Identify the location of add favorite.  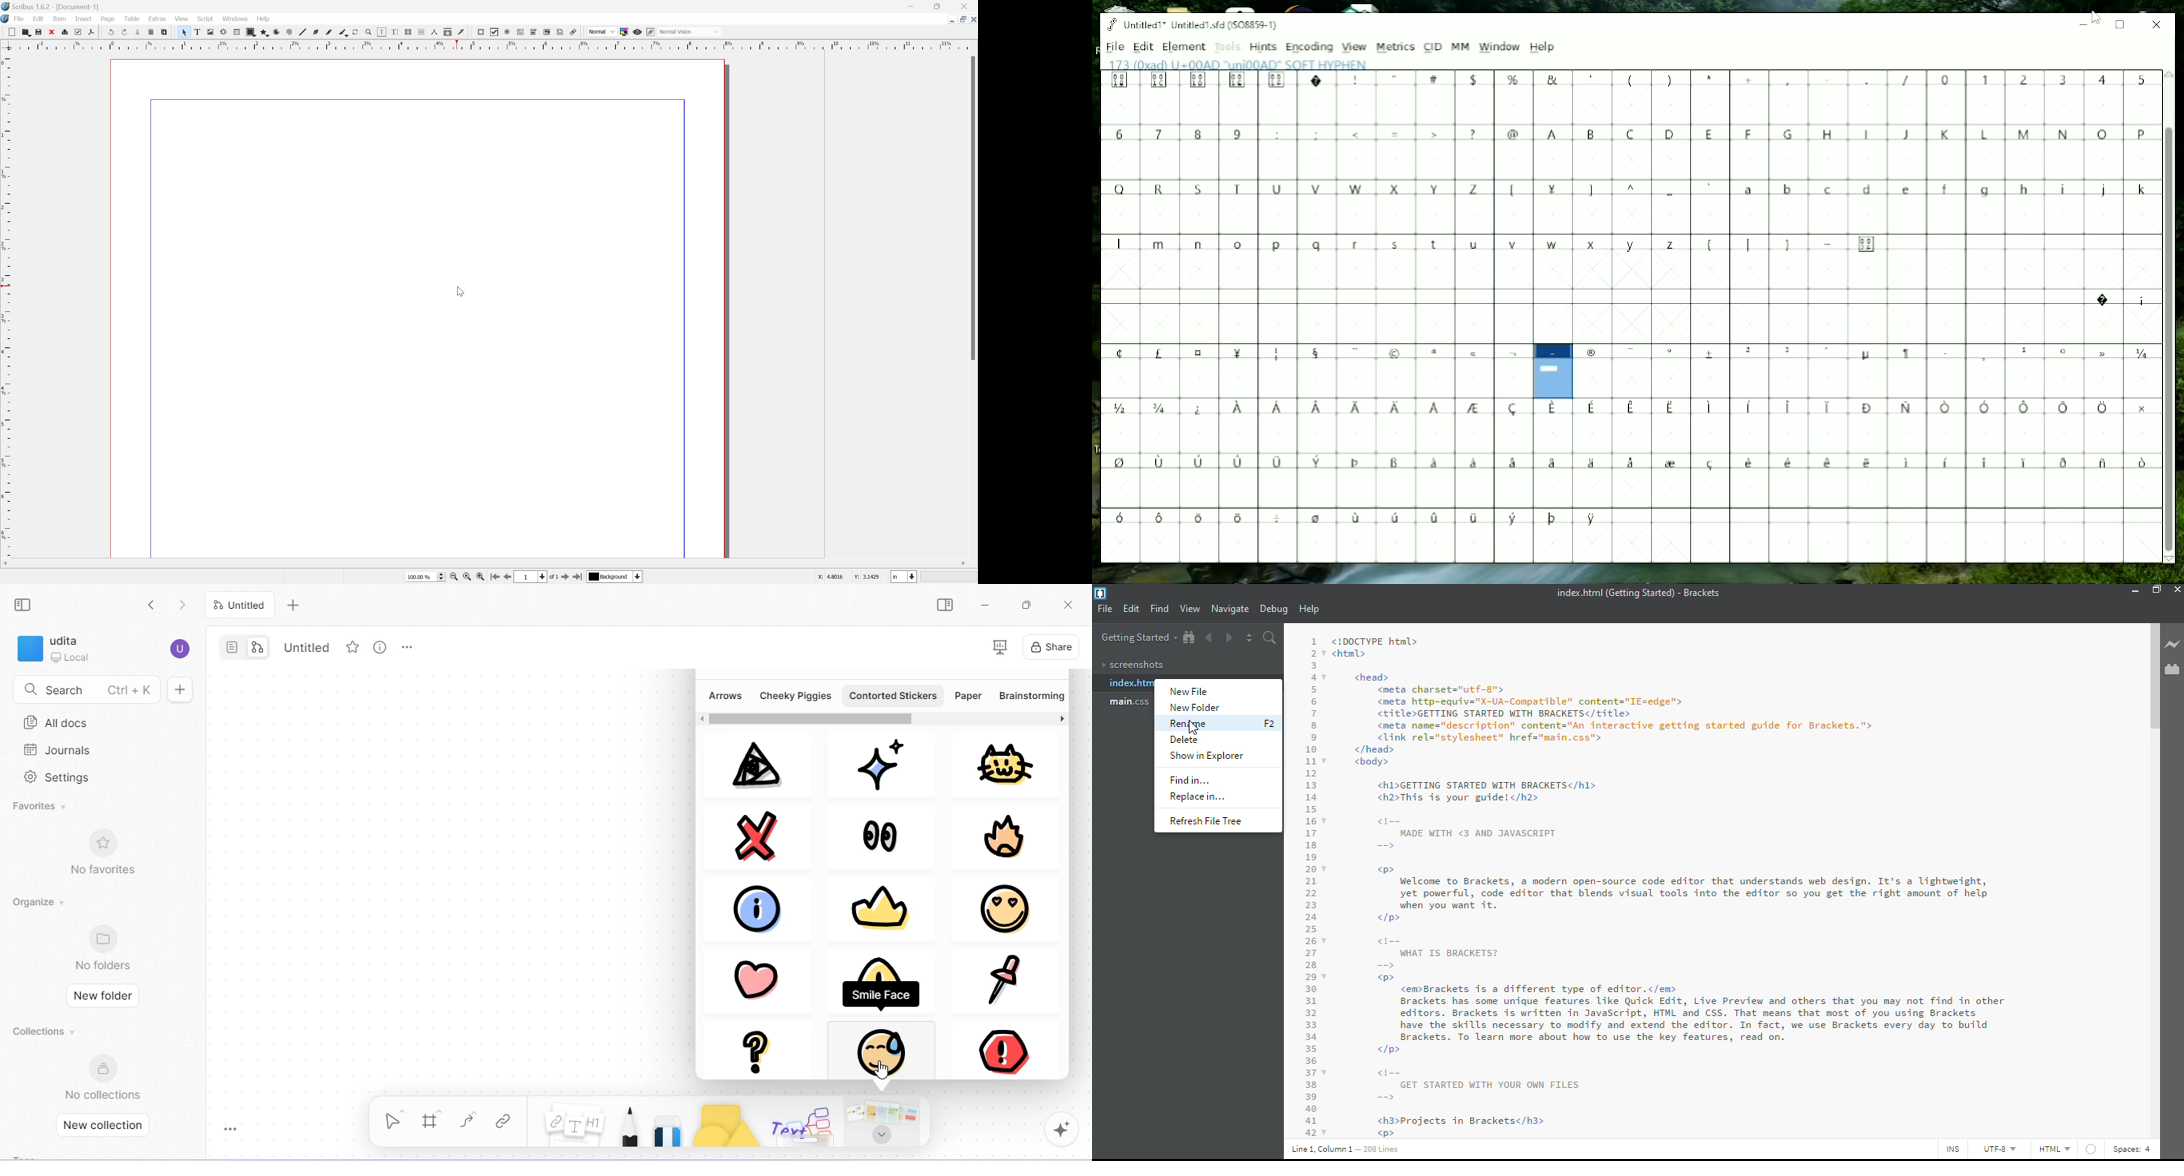
(353, 646).